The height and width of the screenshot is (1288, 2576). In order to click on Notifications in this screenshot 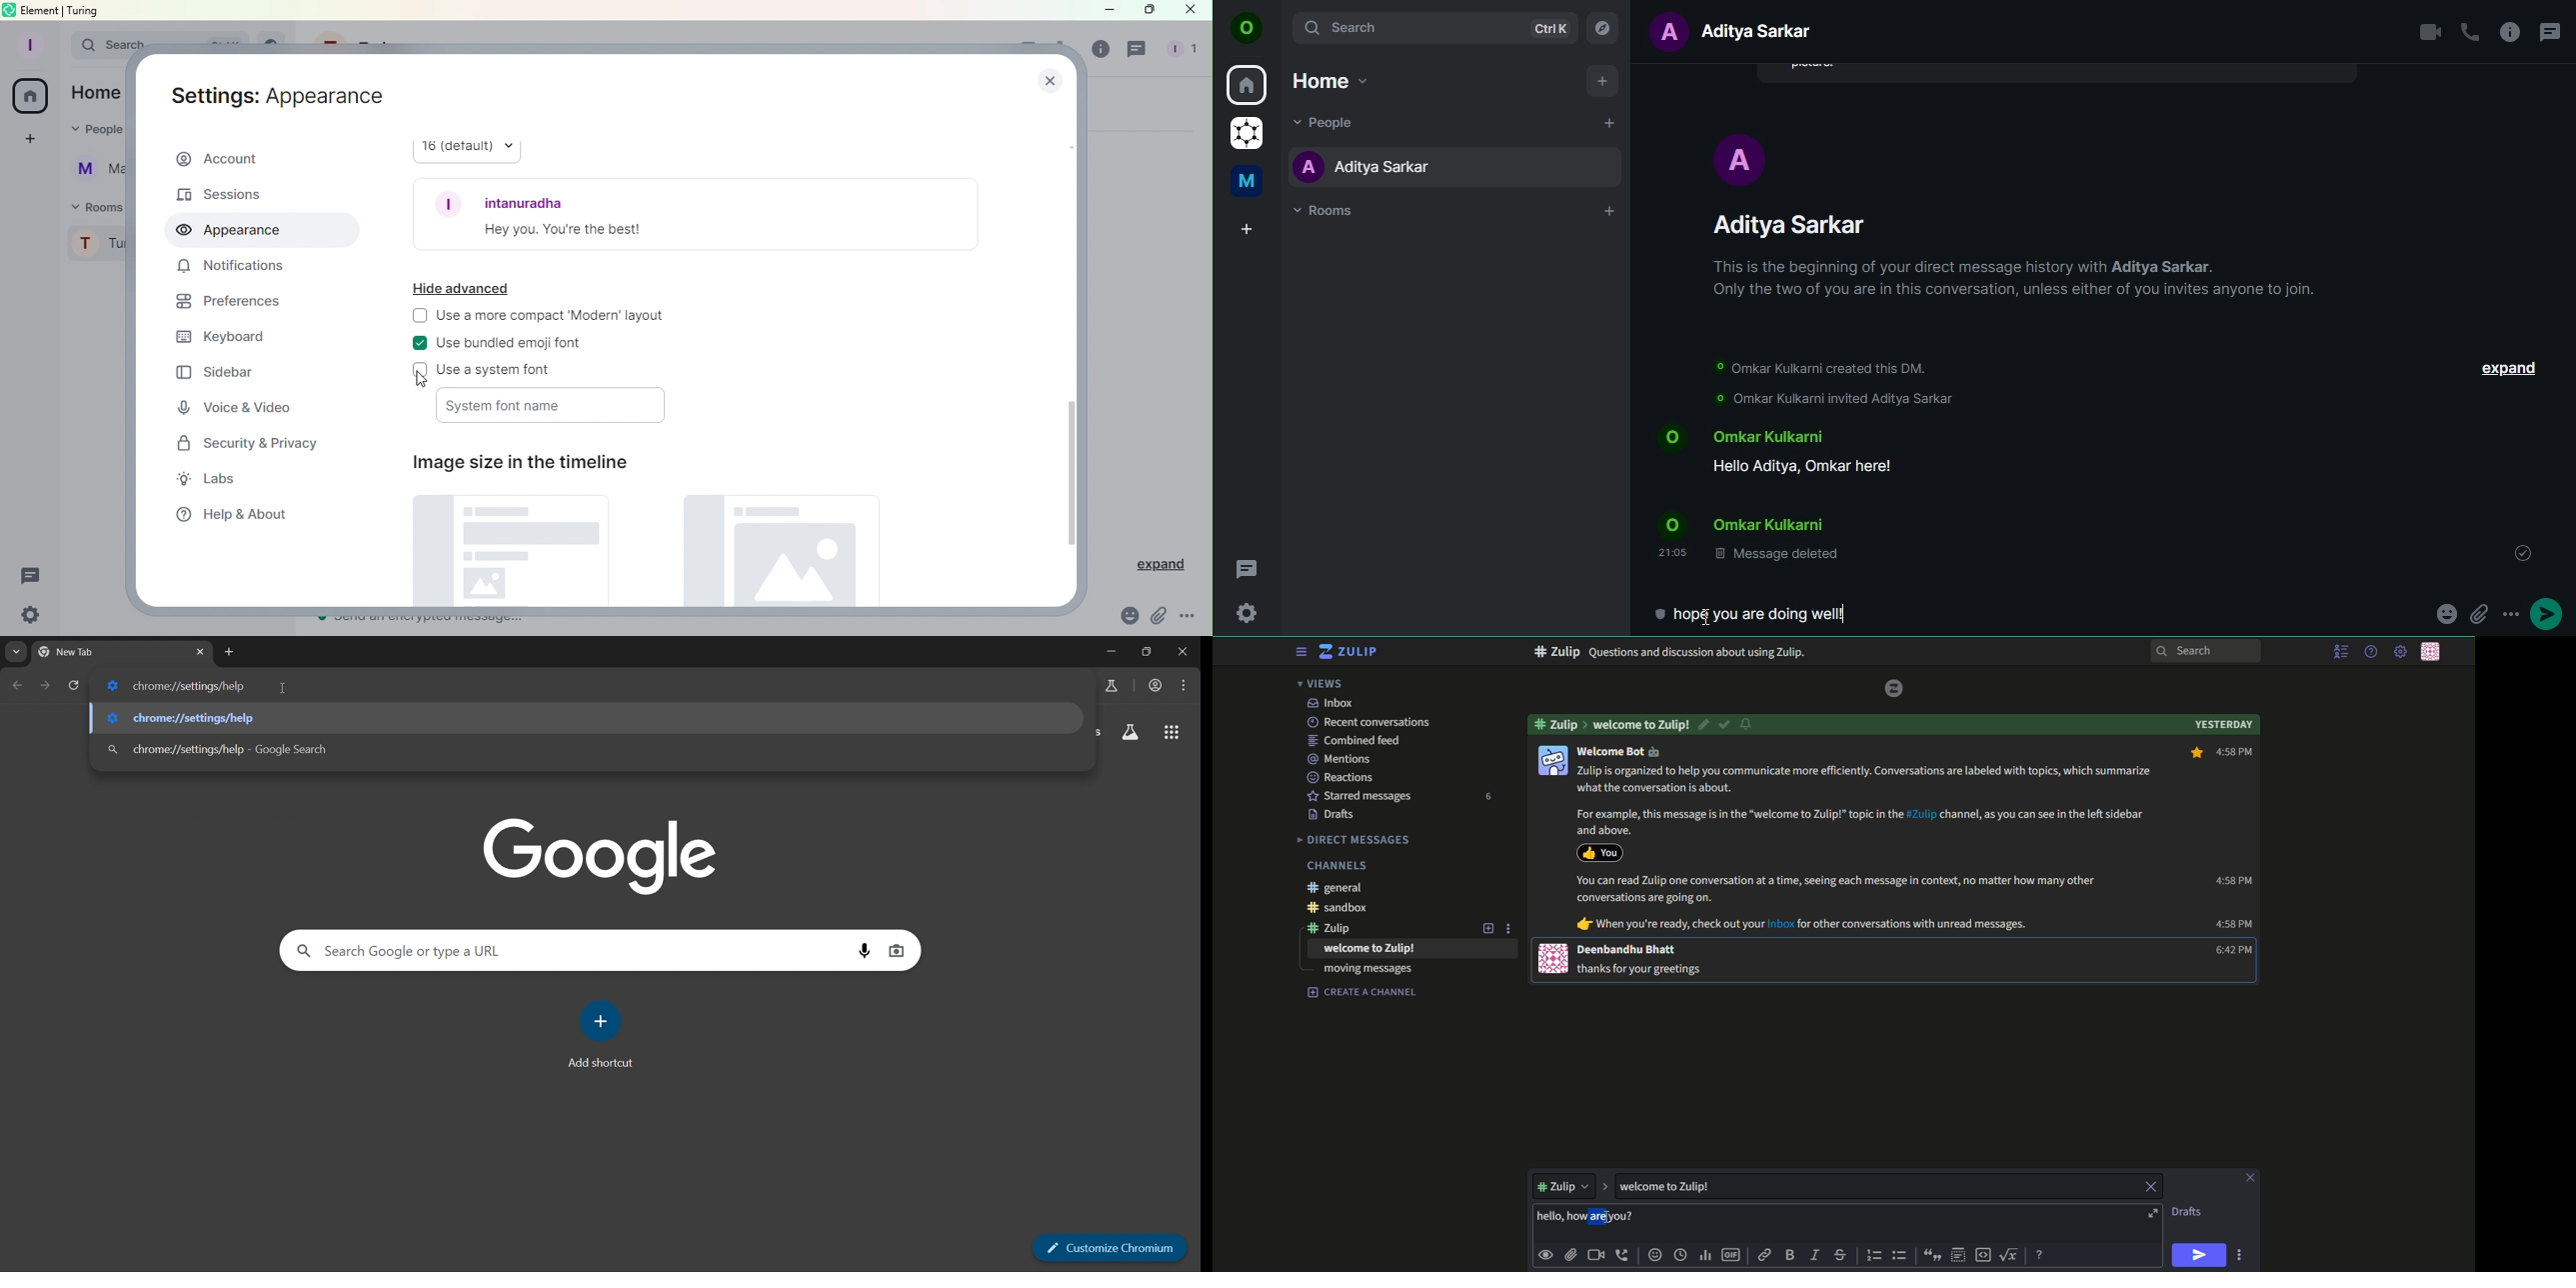, I will do `click(227, 267)`.